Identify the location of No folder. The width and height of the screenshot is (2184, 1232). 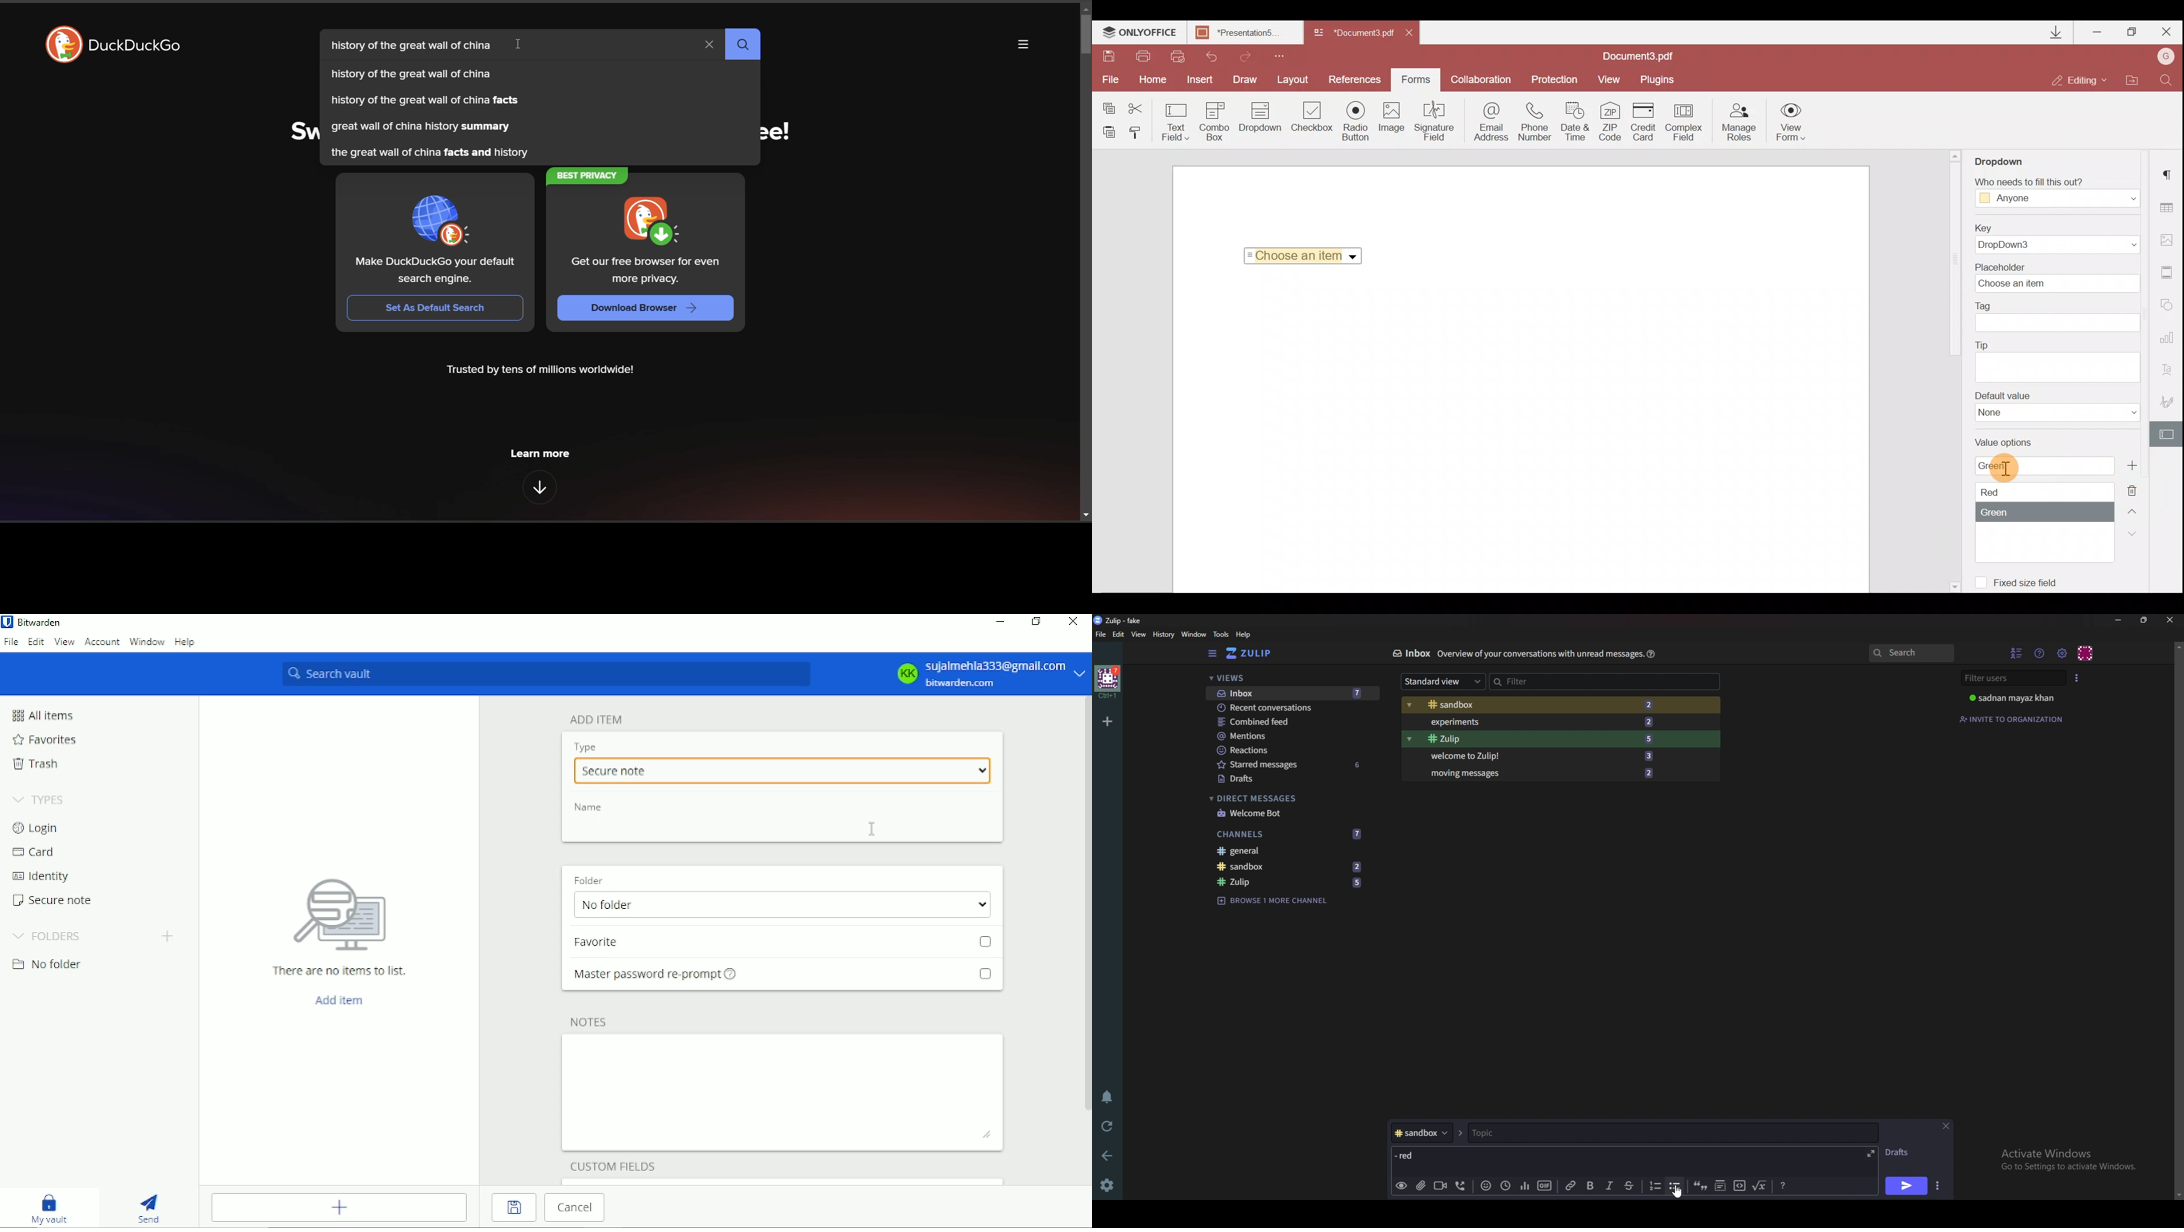
(47, 965).